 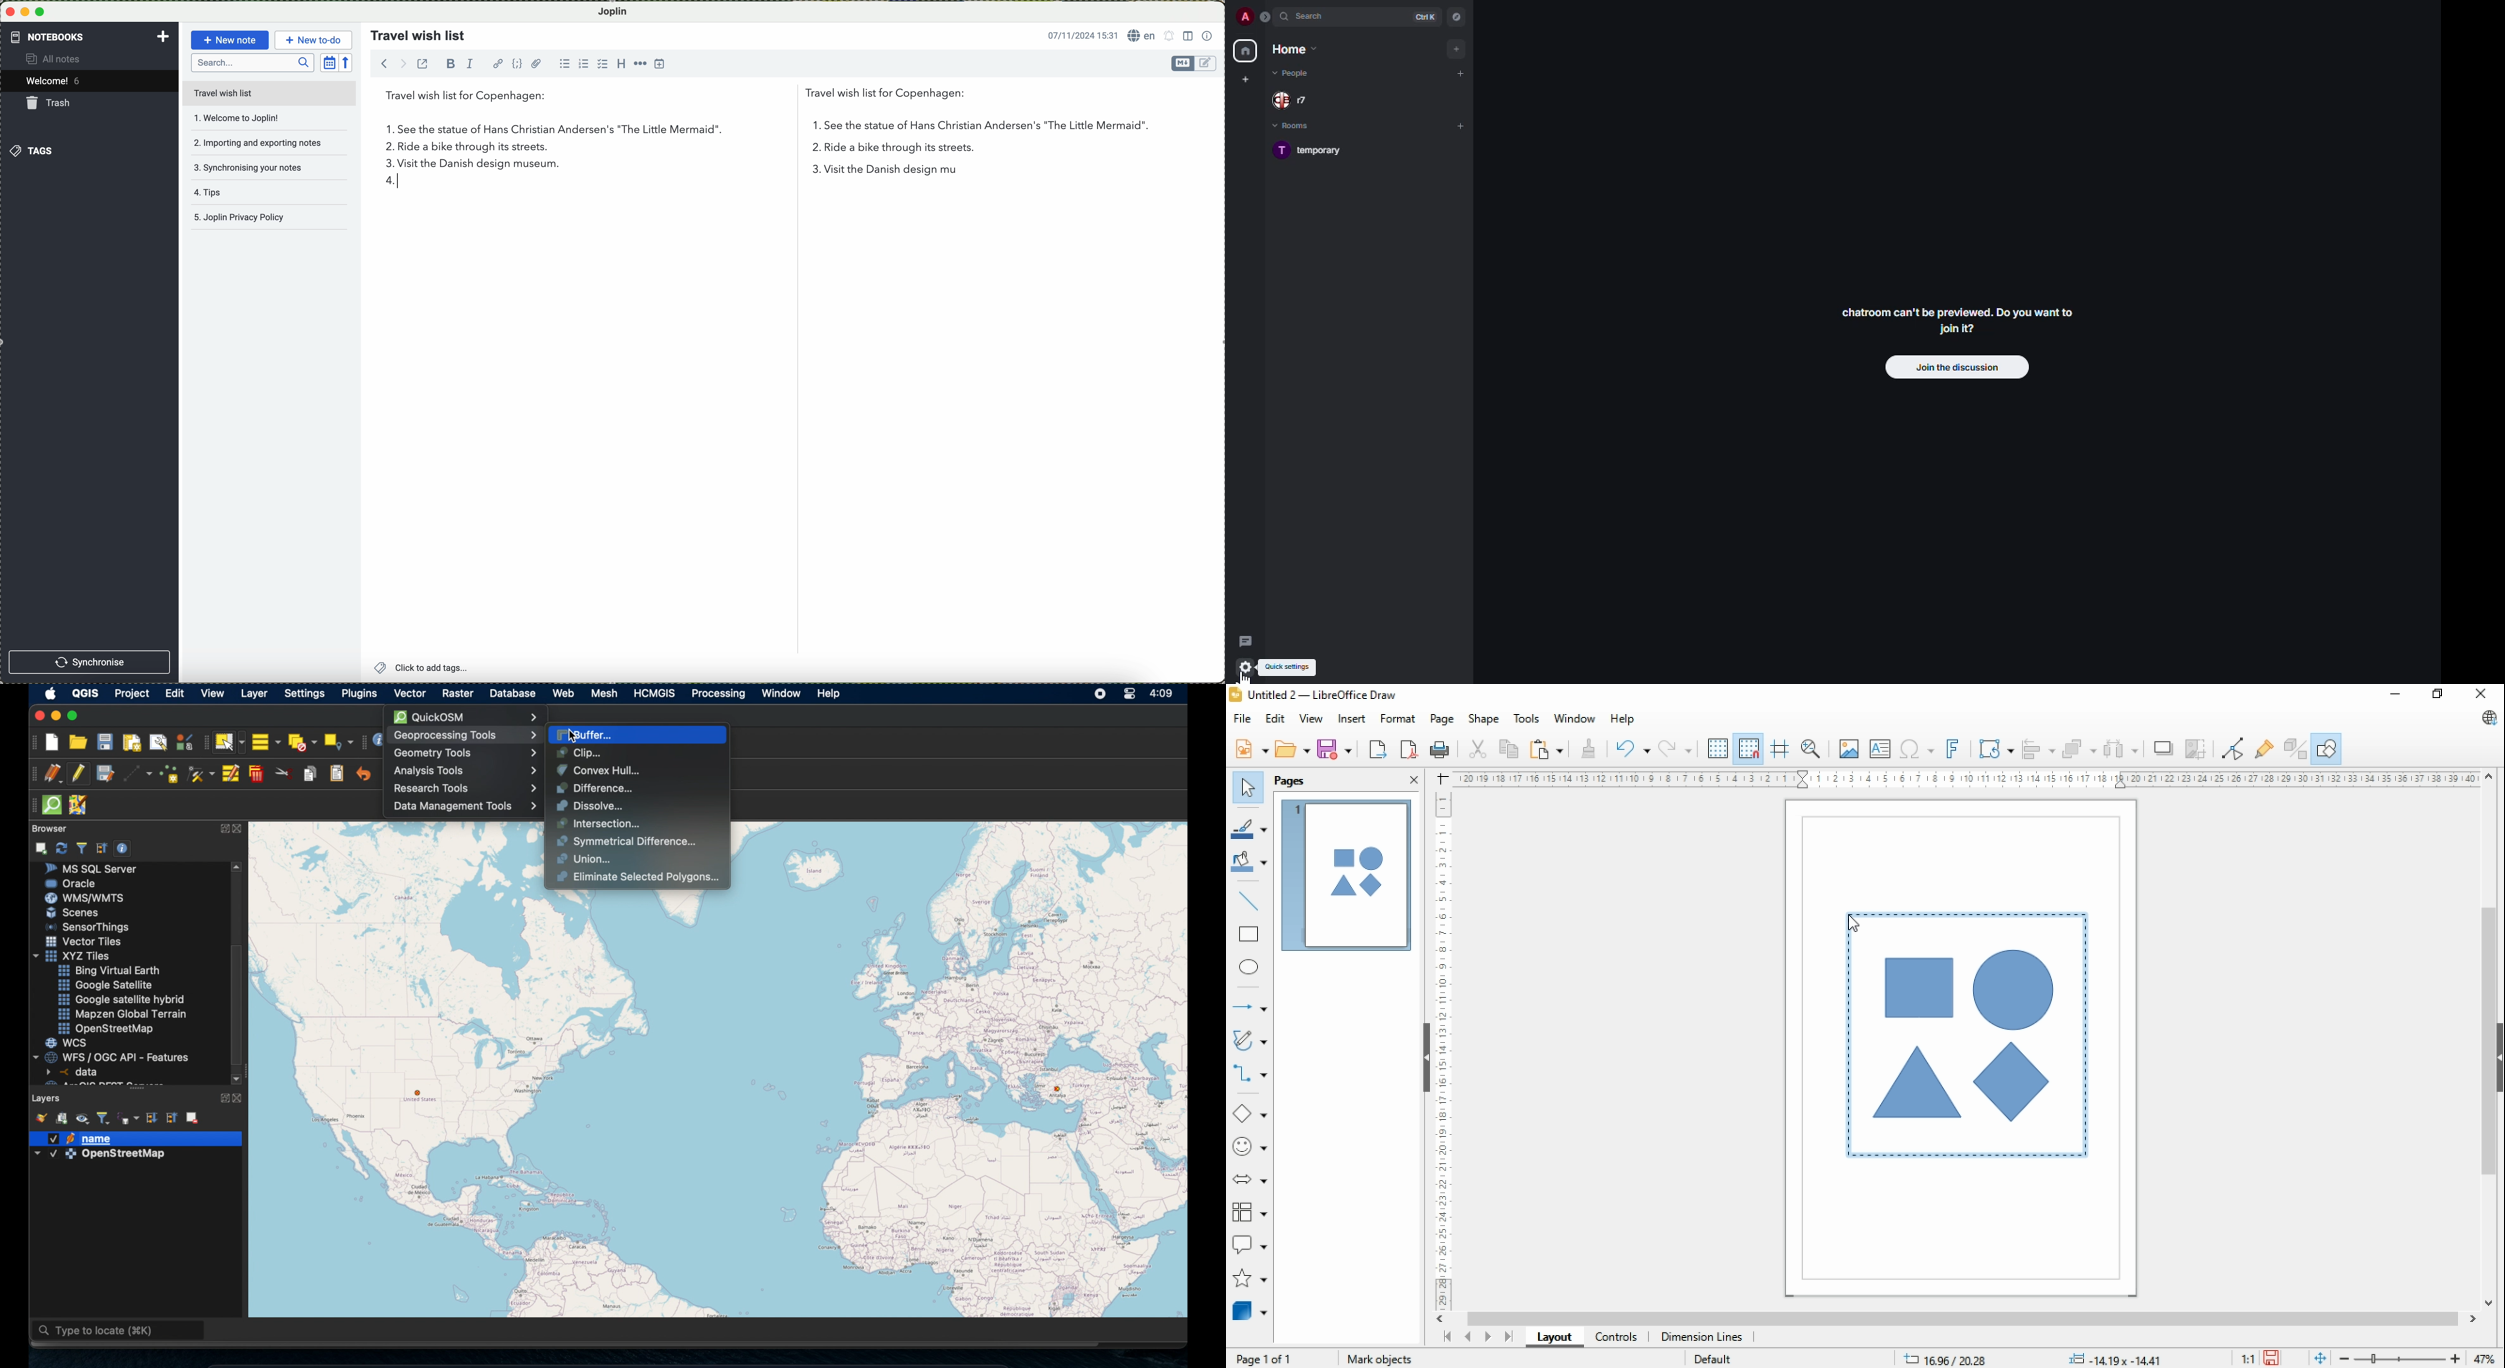 I want to click on travel wish list file, so click(x=269, y=93).